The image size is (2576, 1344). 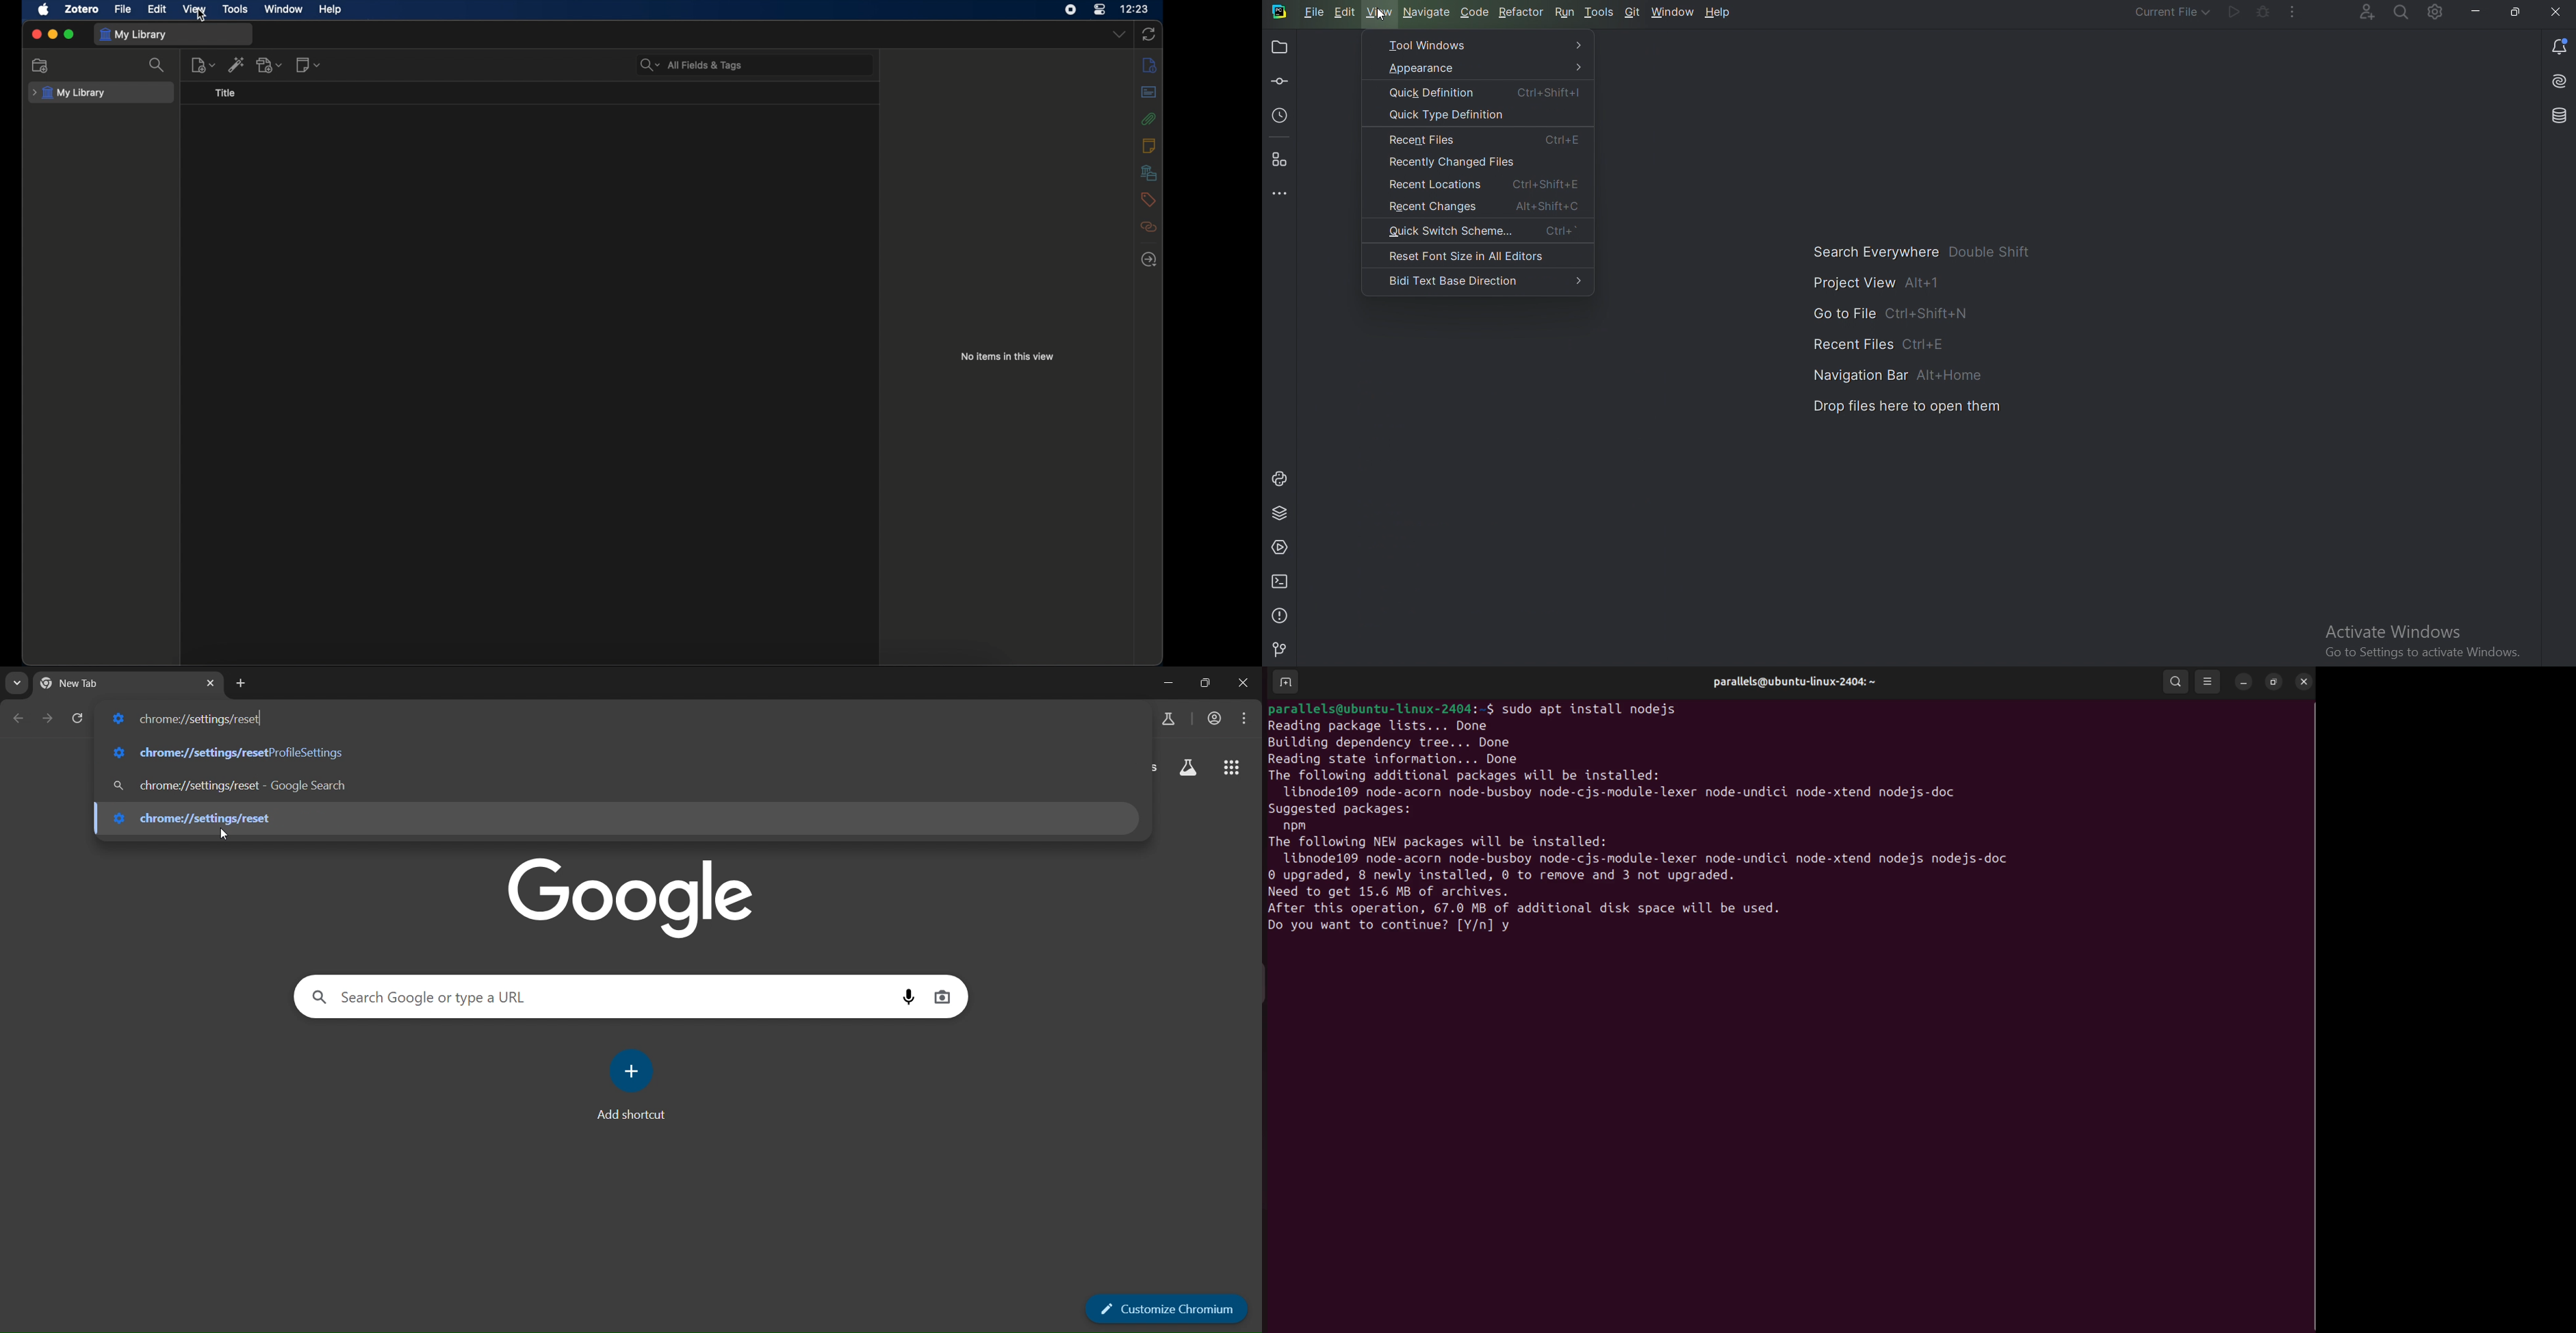 What do you see at coordinates (1279, 479) in the screenshot?
I see `Python console` at bounding box center [1279, 479].